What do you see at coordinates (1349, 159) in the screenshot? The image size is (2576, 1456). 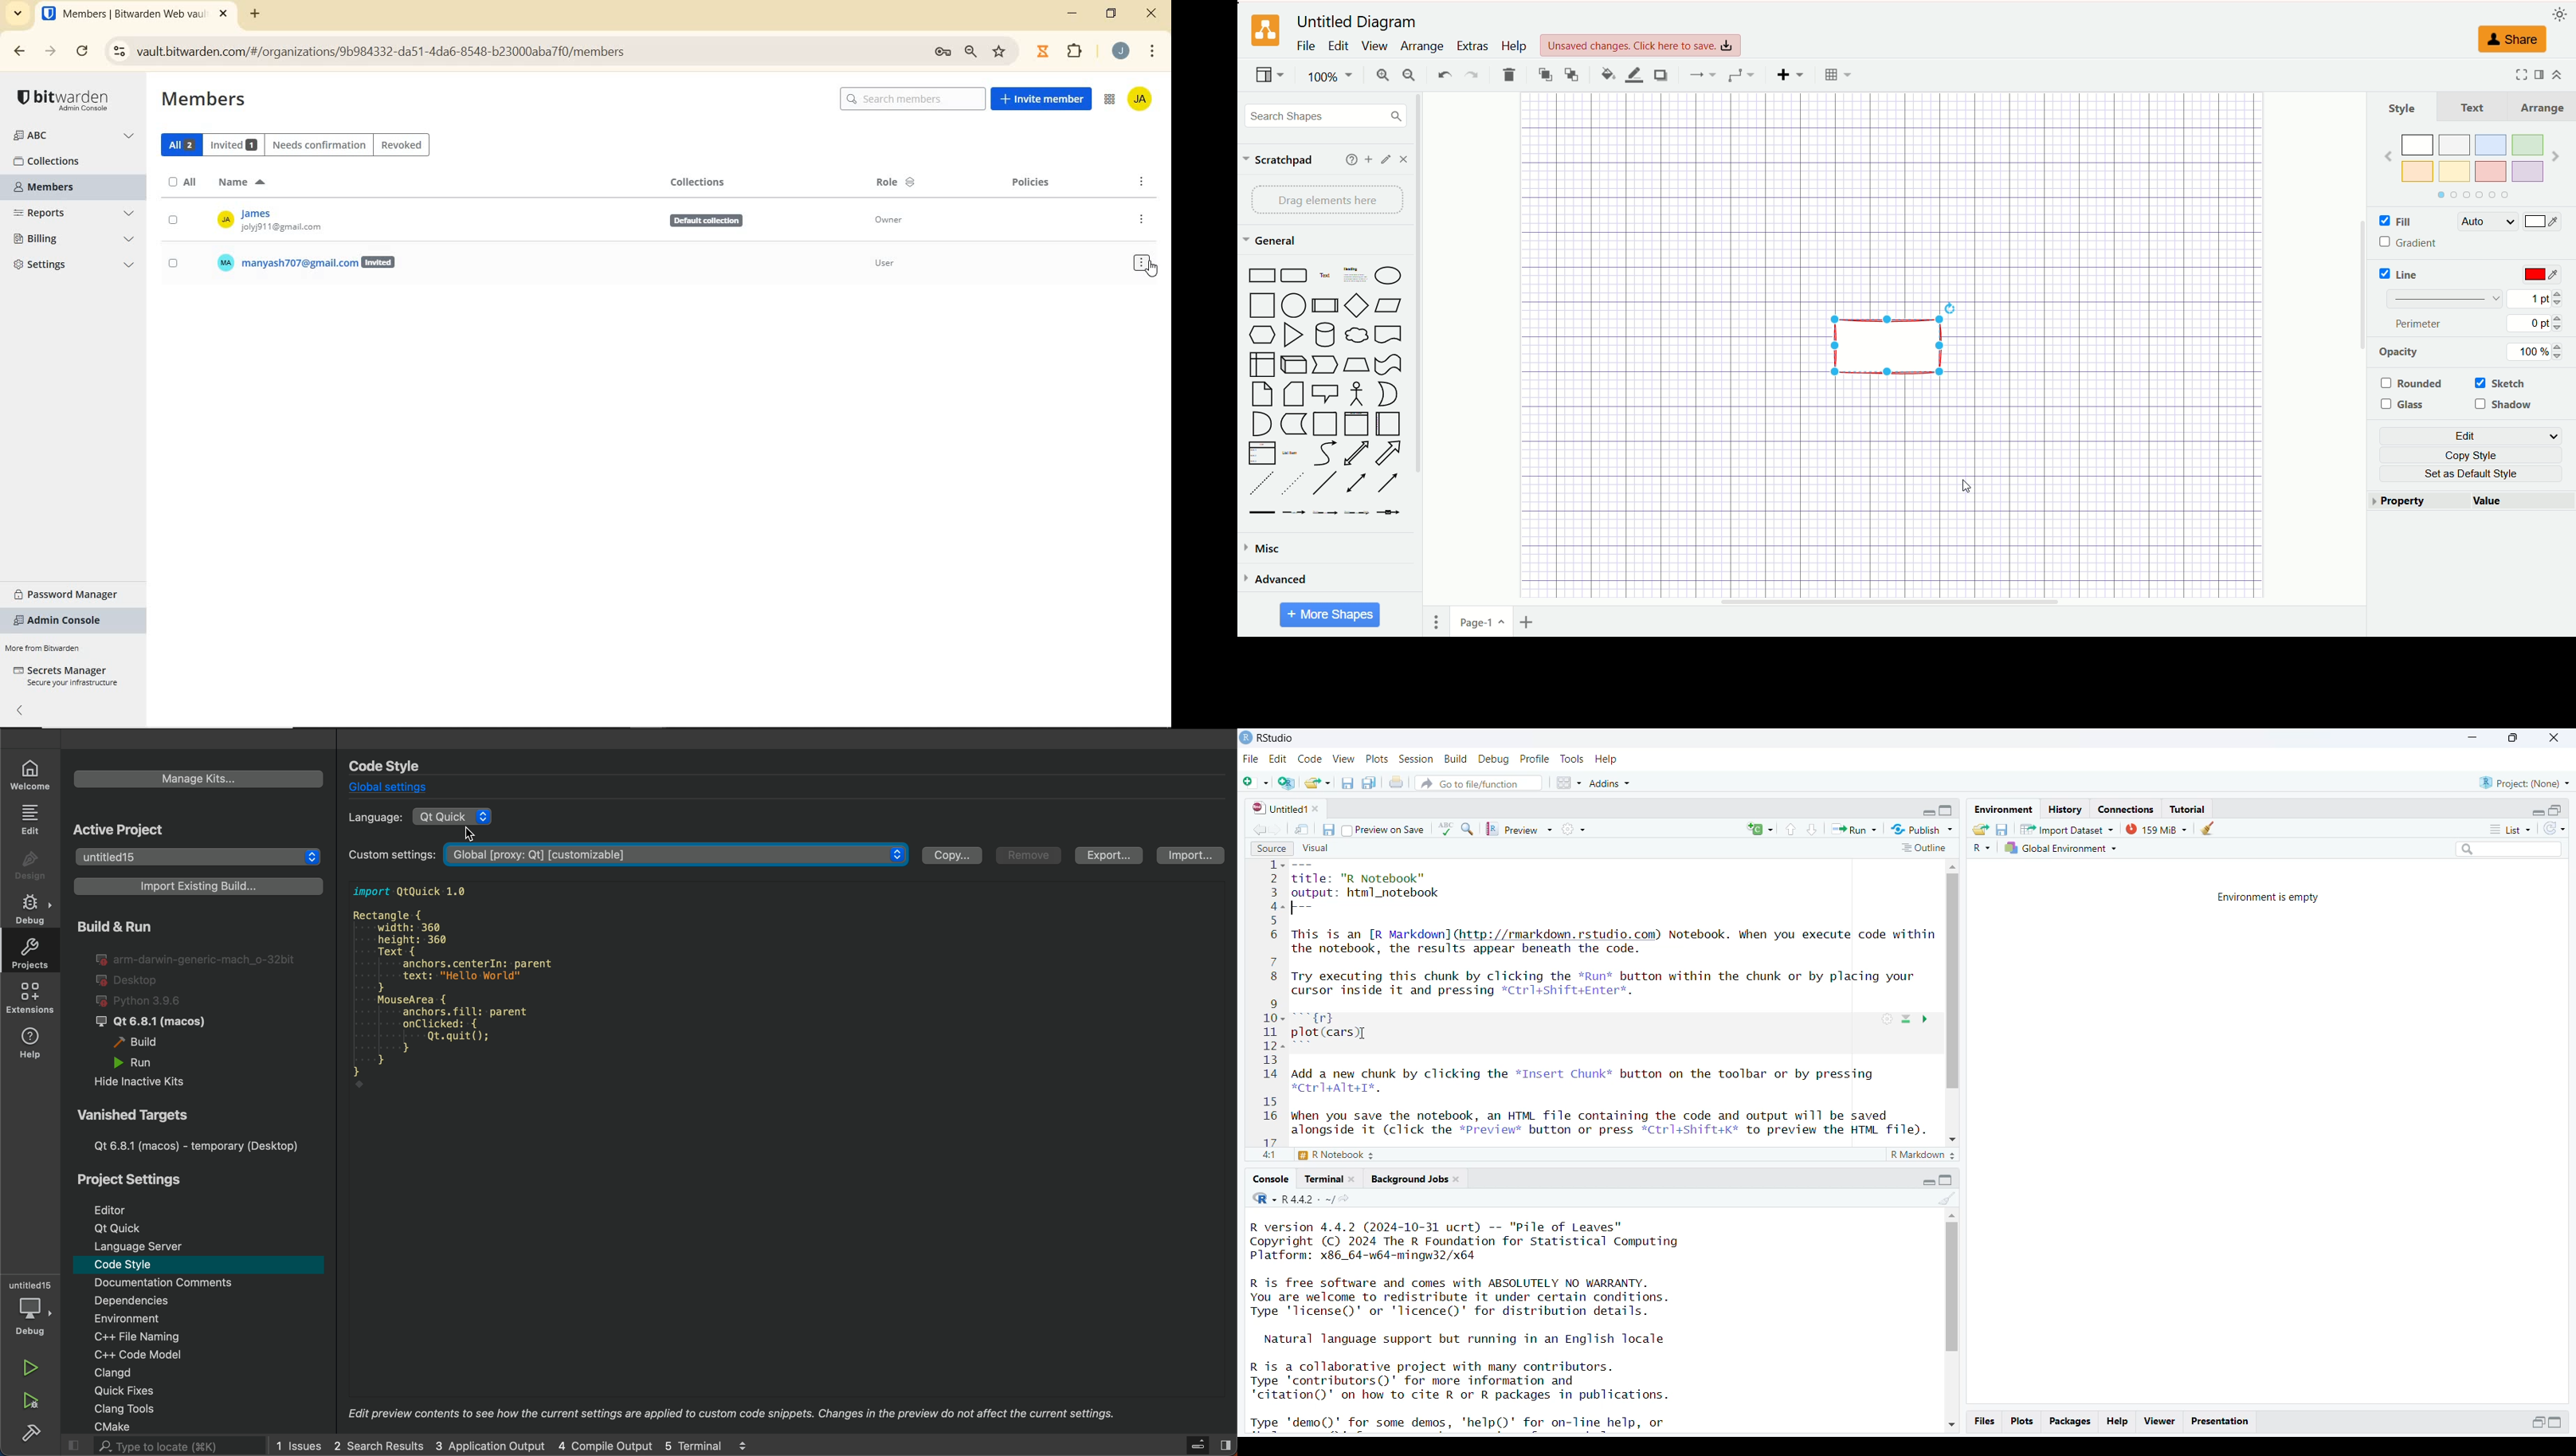 I see `help` at bounding box center [1349, 159].